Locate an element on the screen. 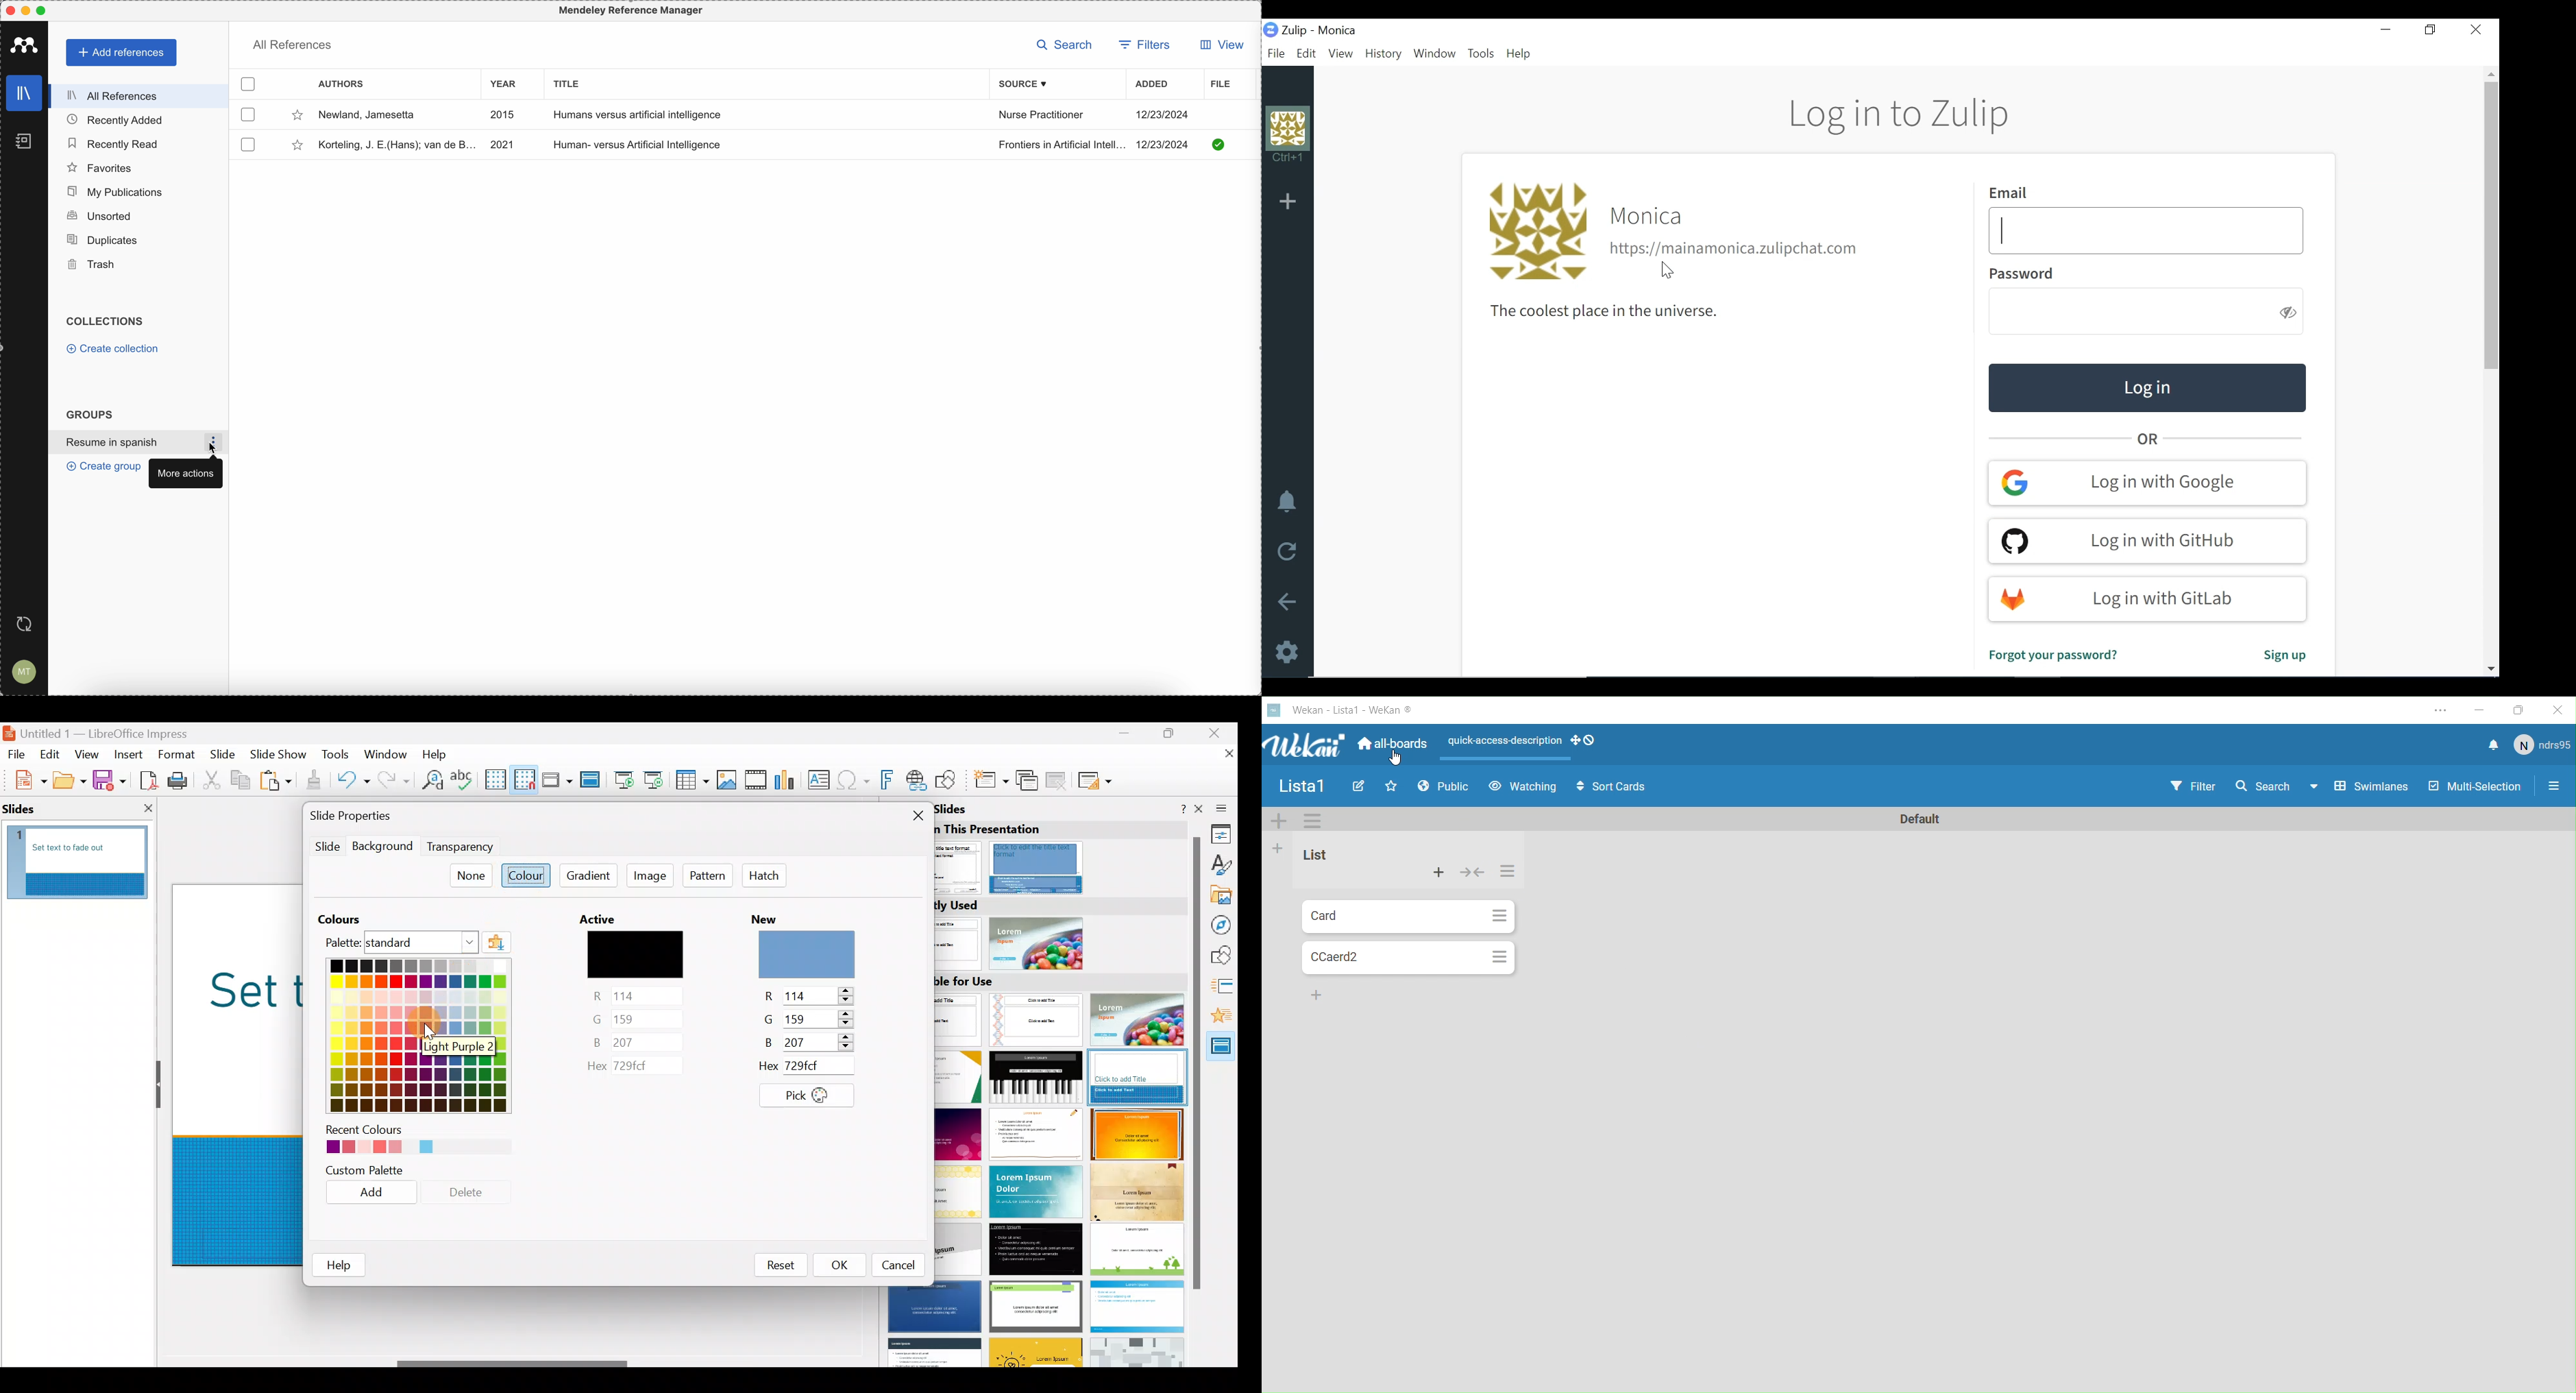 This screenshot has height=1400, width=2576. Card2 is located at coordinates (1390, 955).